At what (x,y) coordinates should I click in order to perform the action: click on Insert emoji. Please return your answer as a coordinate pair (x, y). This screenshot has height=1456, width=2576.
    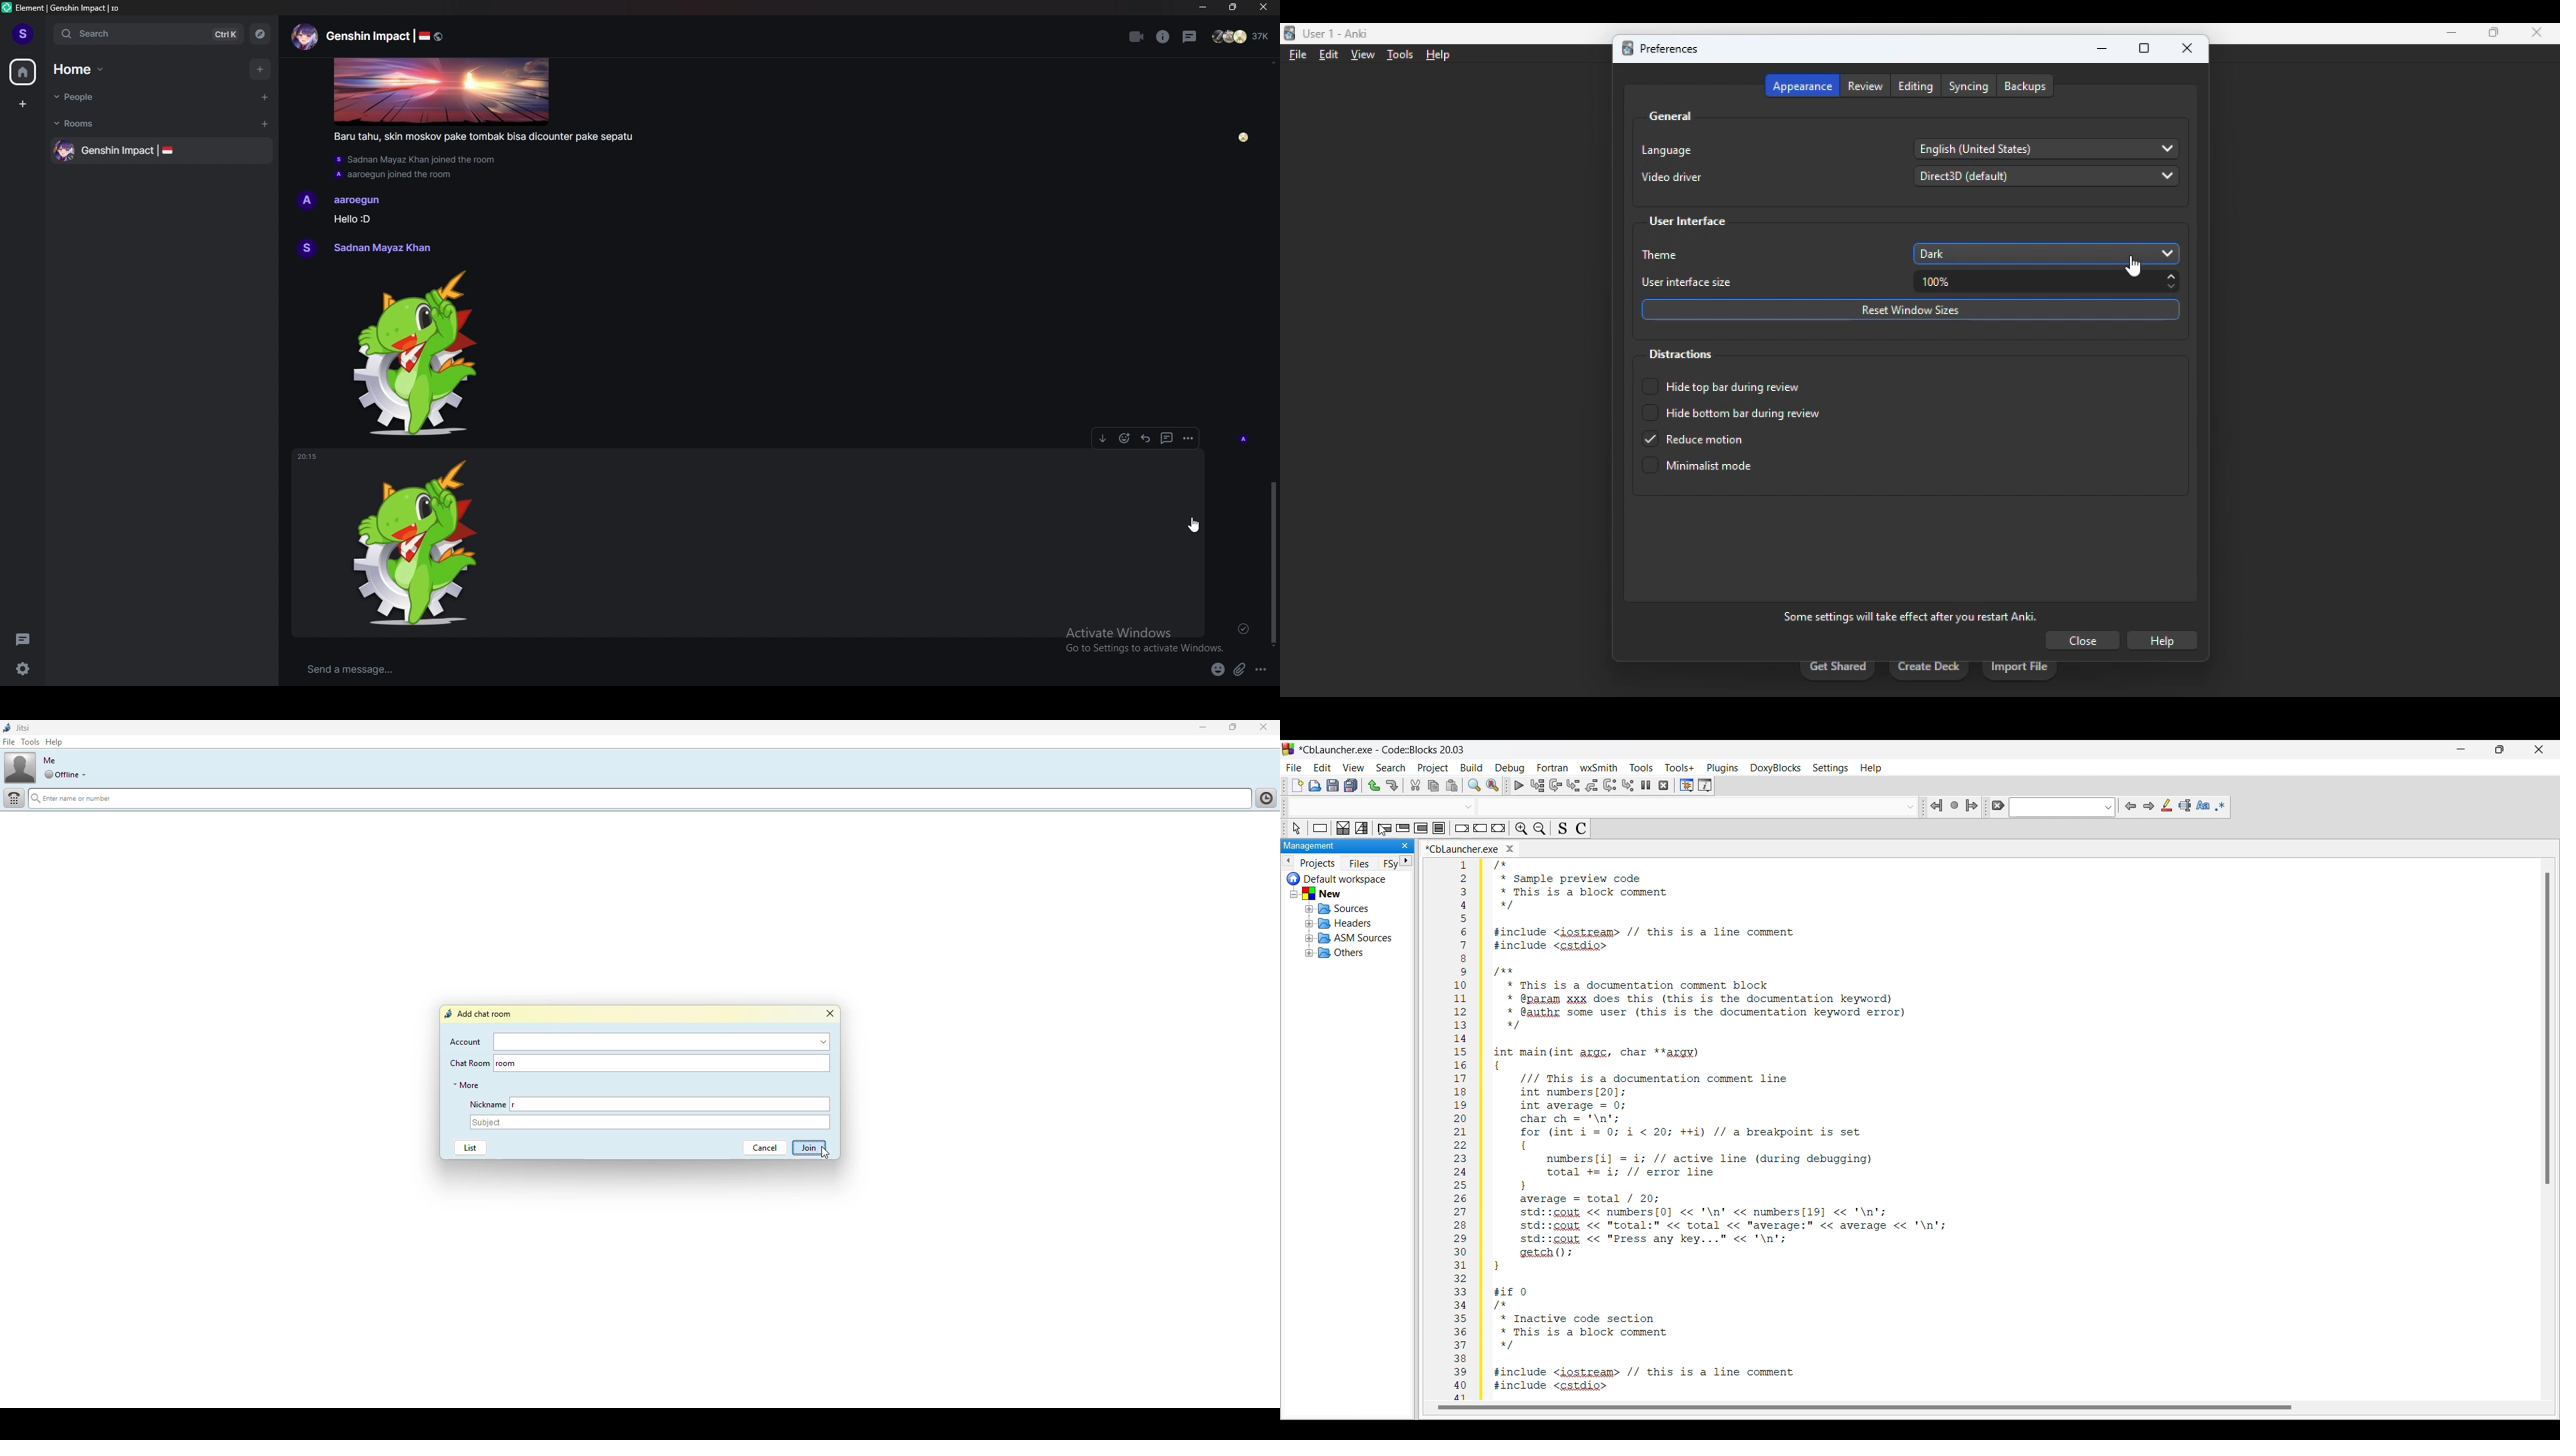
    Looking at the image, I should click on (1218, 670).